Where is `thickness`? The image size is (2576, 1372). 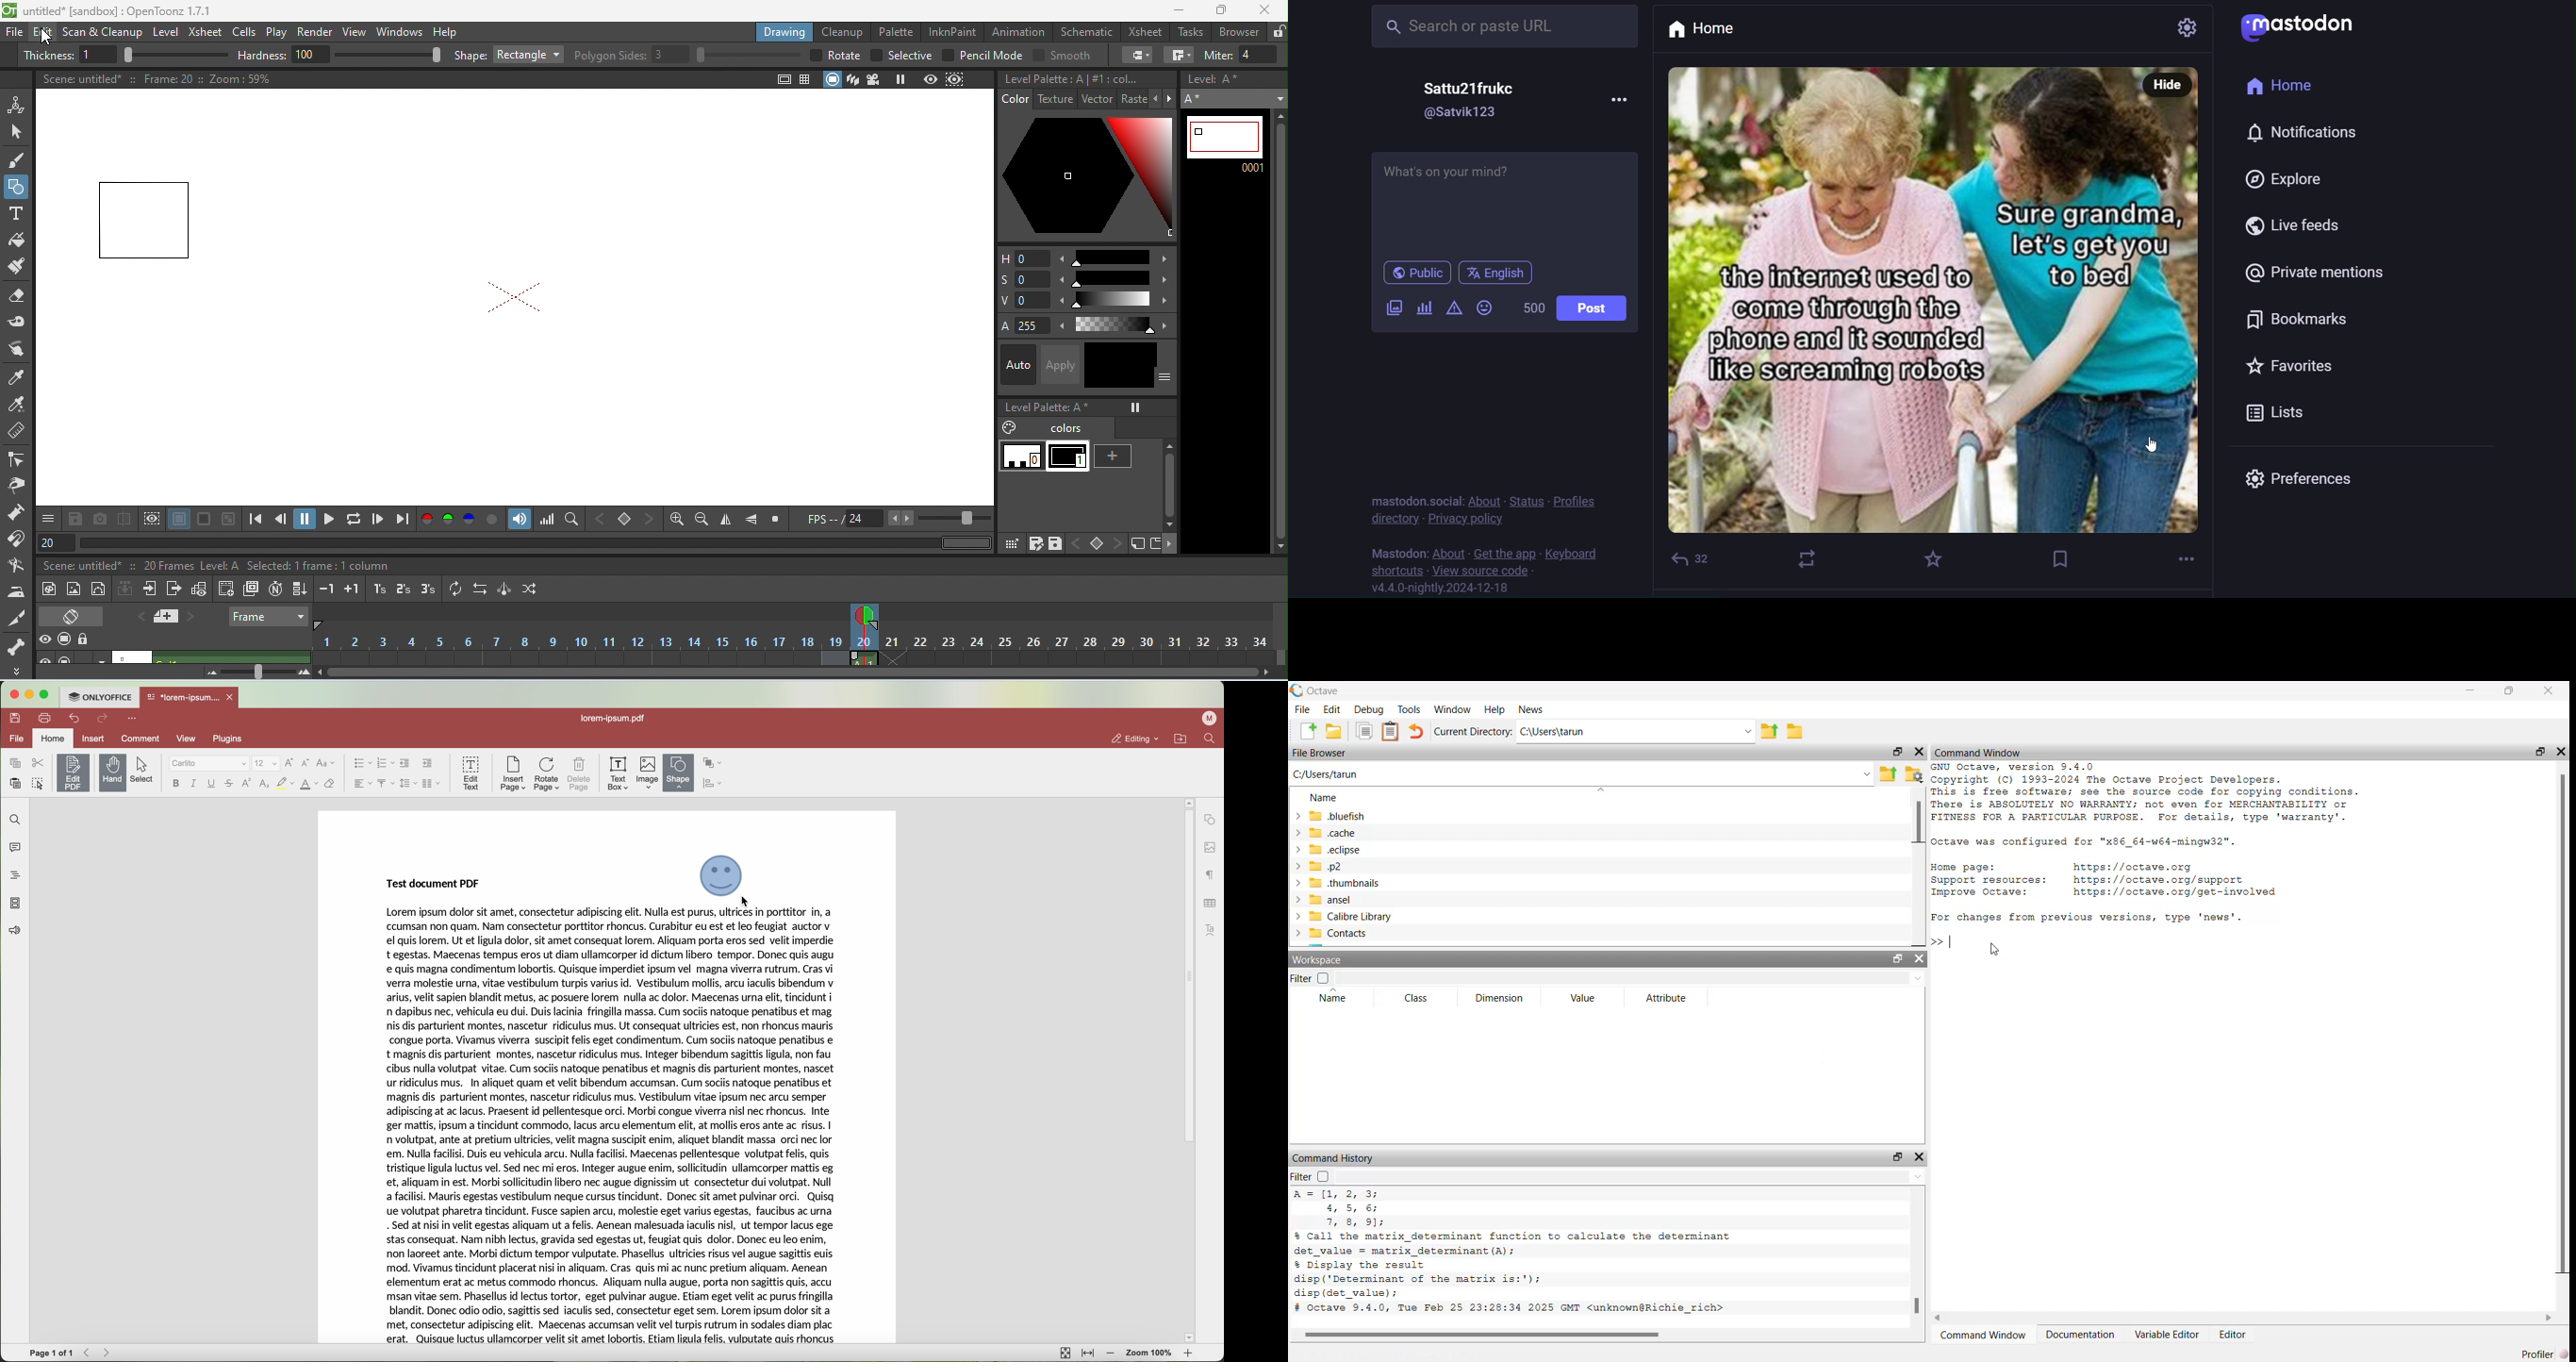 thickness is located at coordinates (126, 54).